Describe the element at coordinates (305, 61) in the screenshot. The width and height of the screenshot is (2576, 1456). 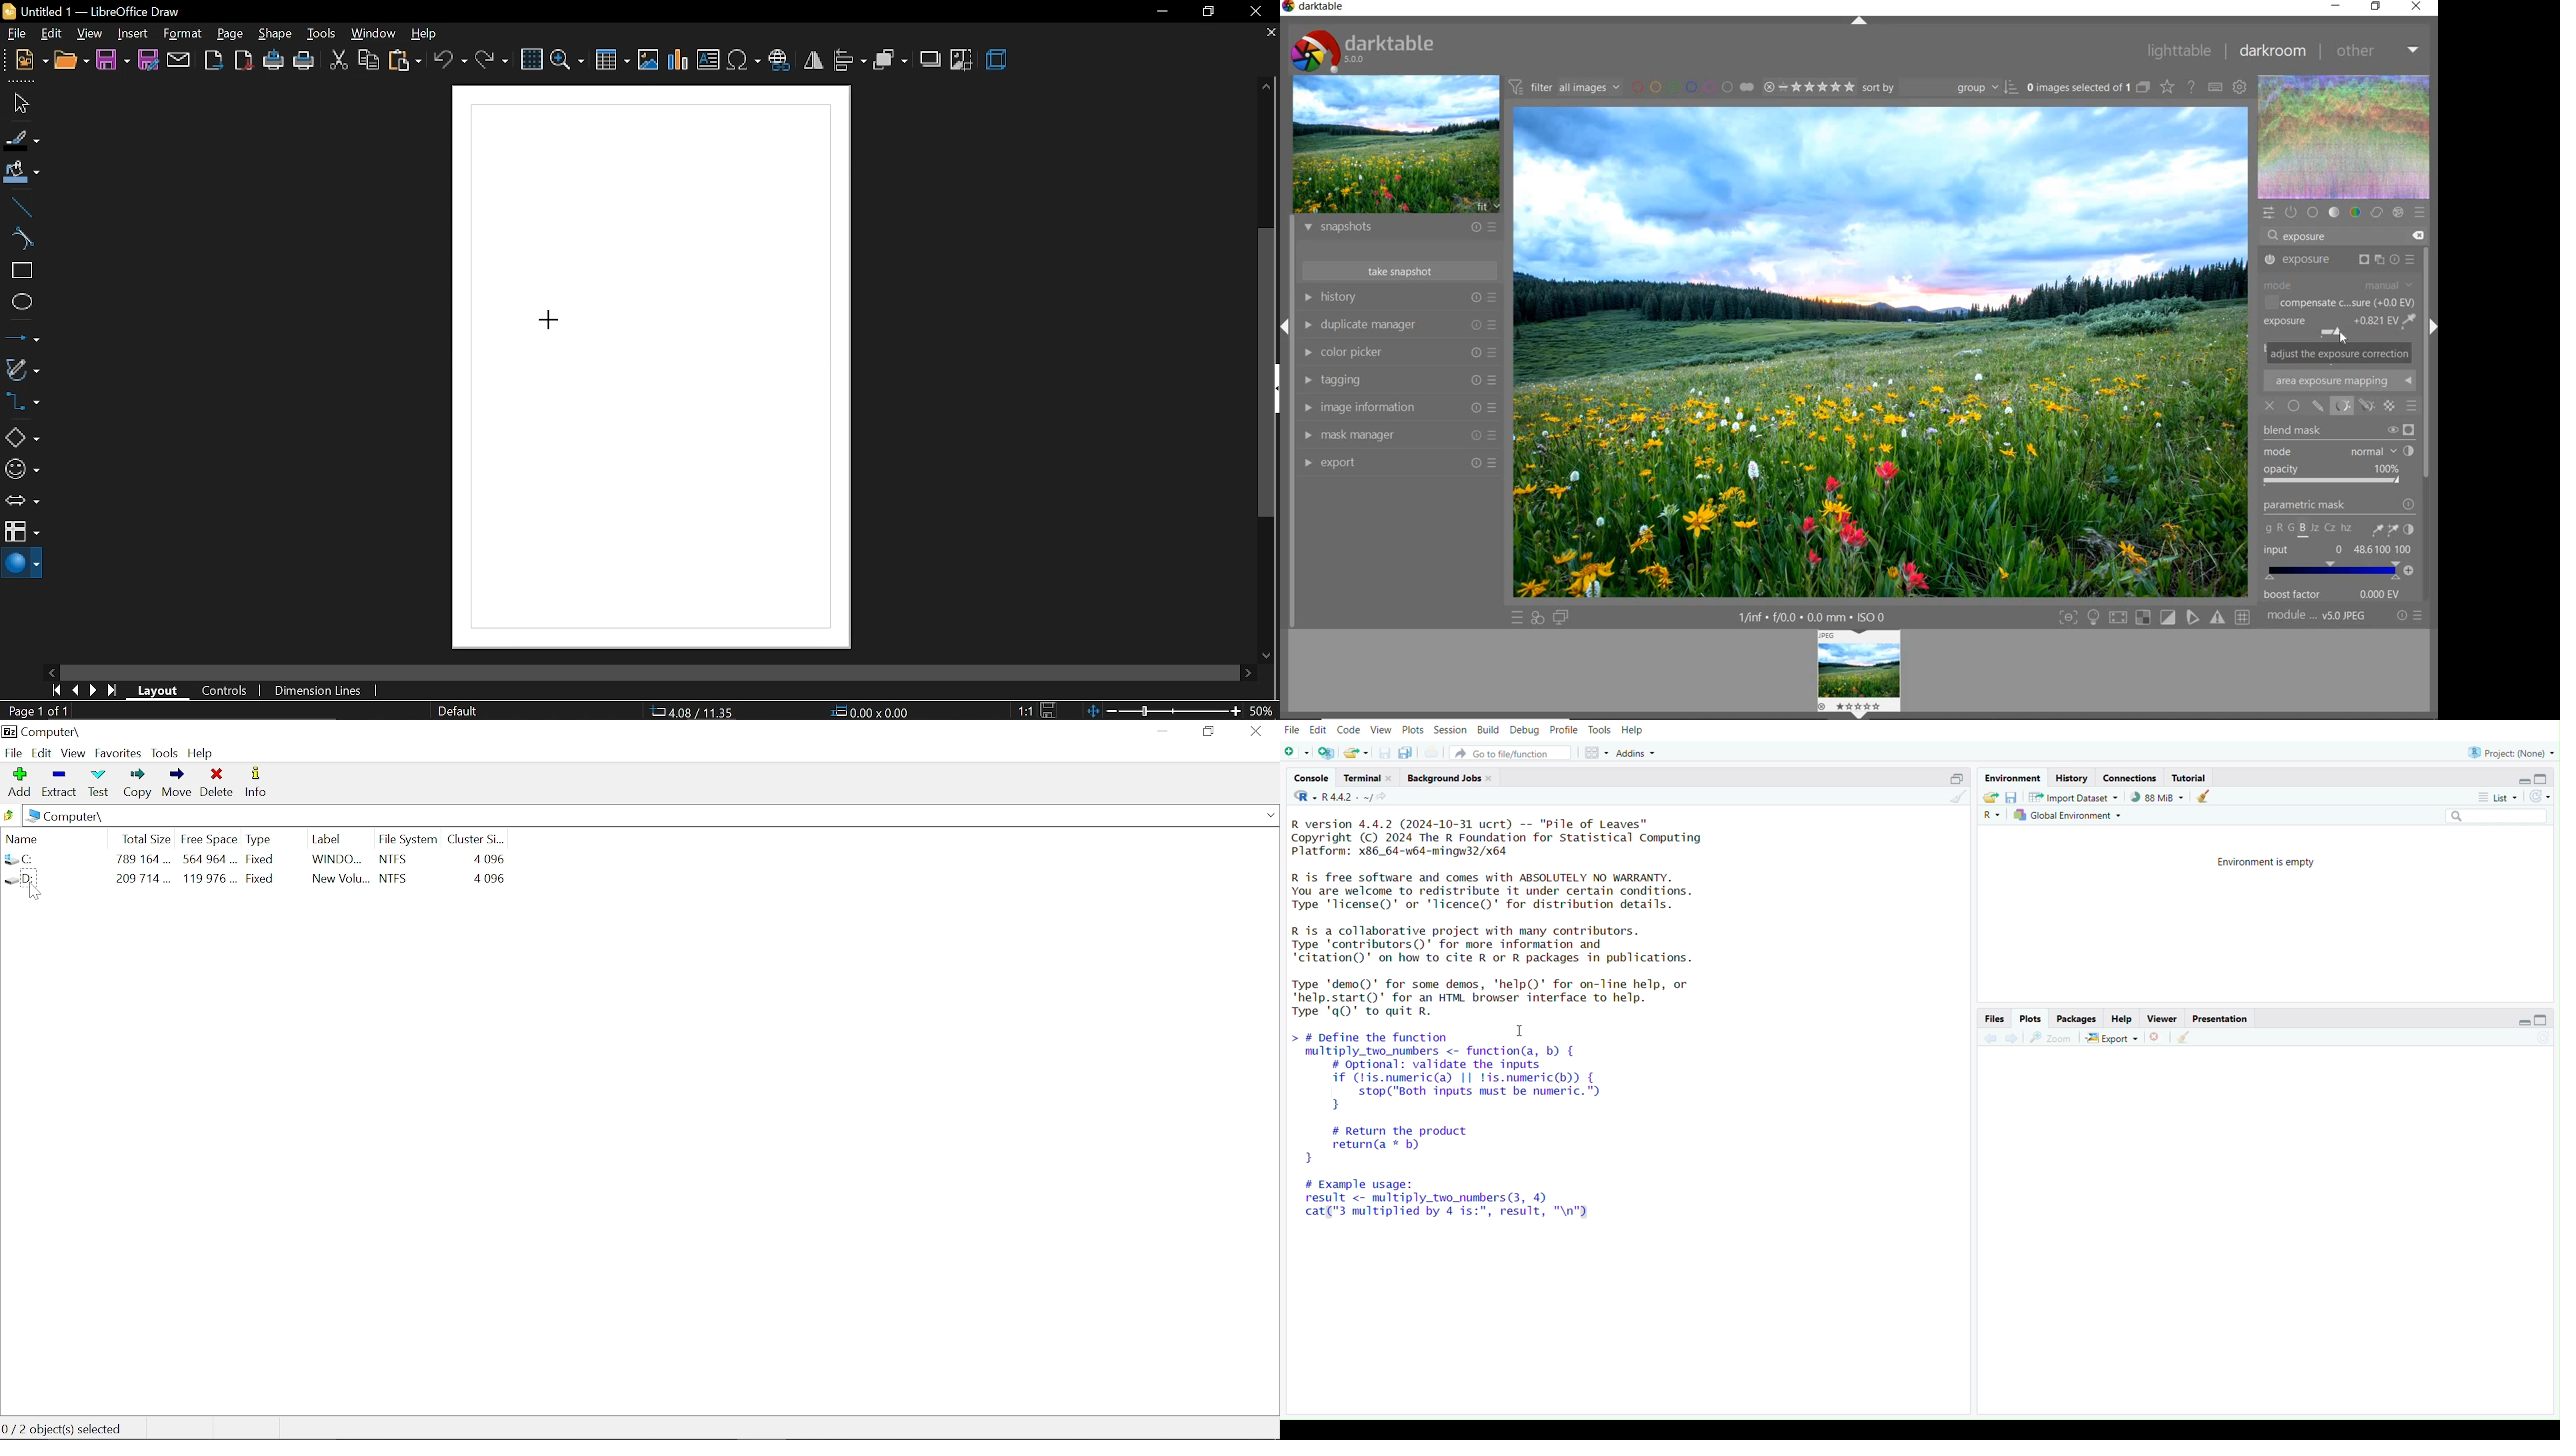
I see `print` at that location.